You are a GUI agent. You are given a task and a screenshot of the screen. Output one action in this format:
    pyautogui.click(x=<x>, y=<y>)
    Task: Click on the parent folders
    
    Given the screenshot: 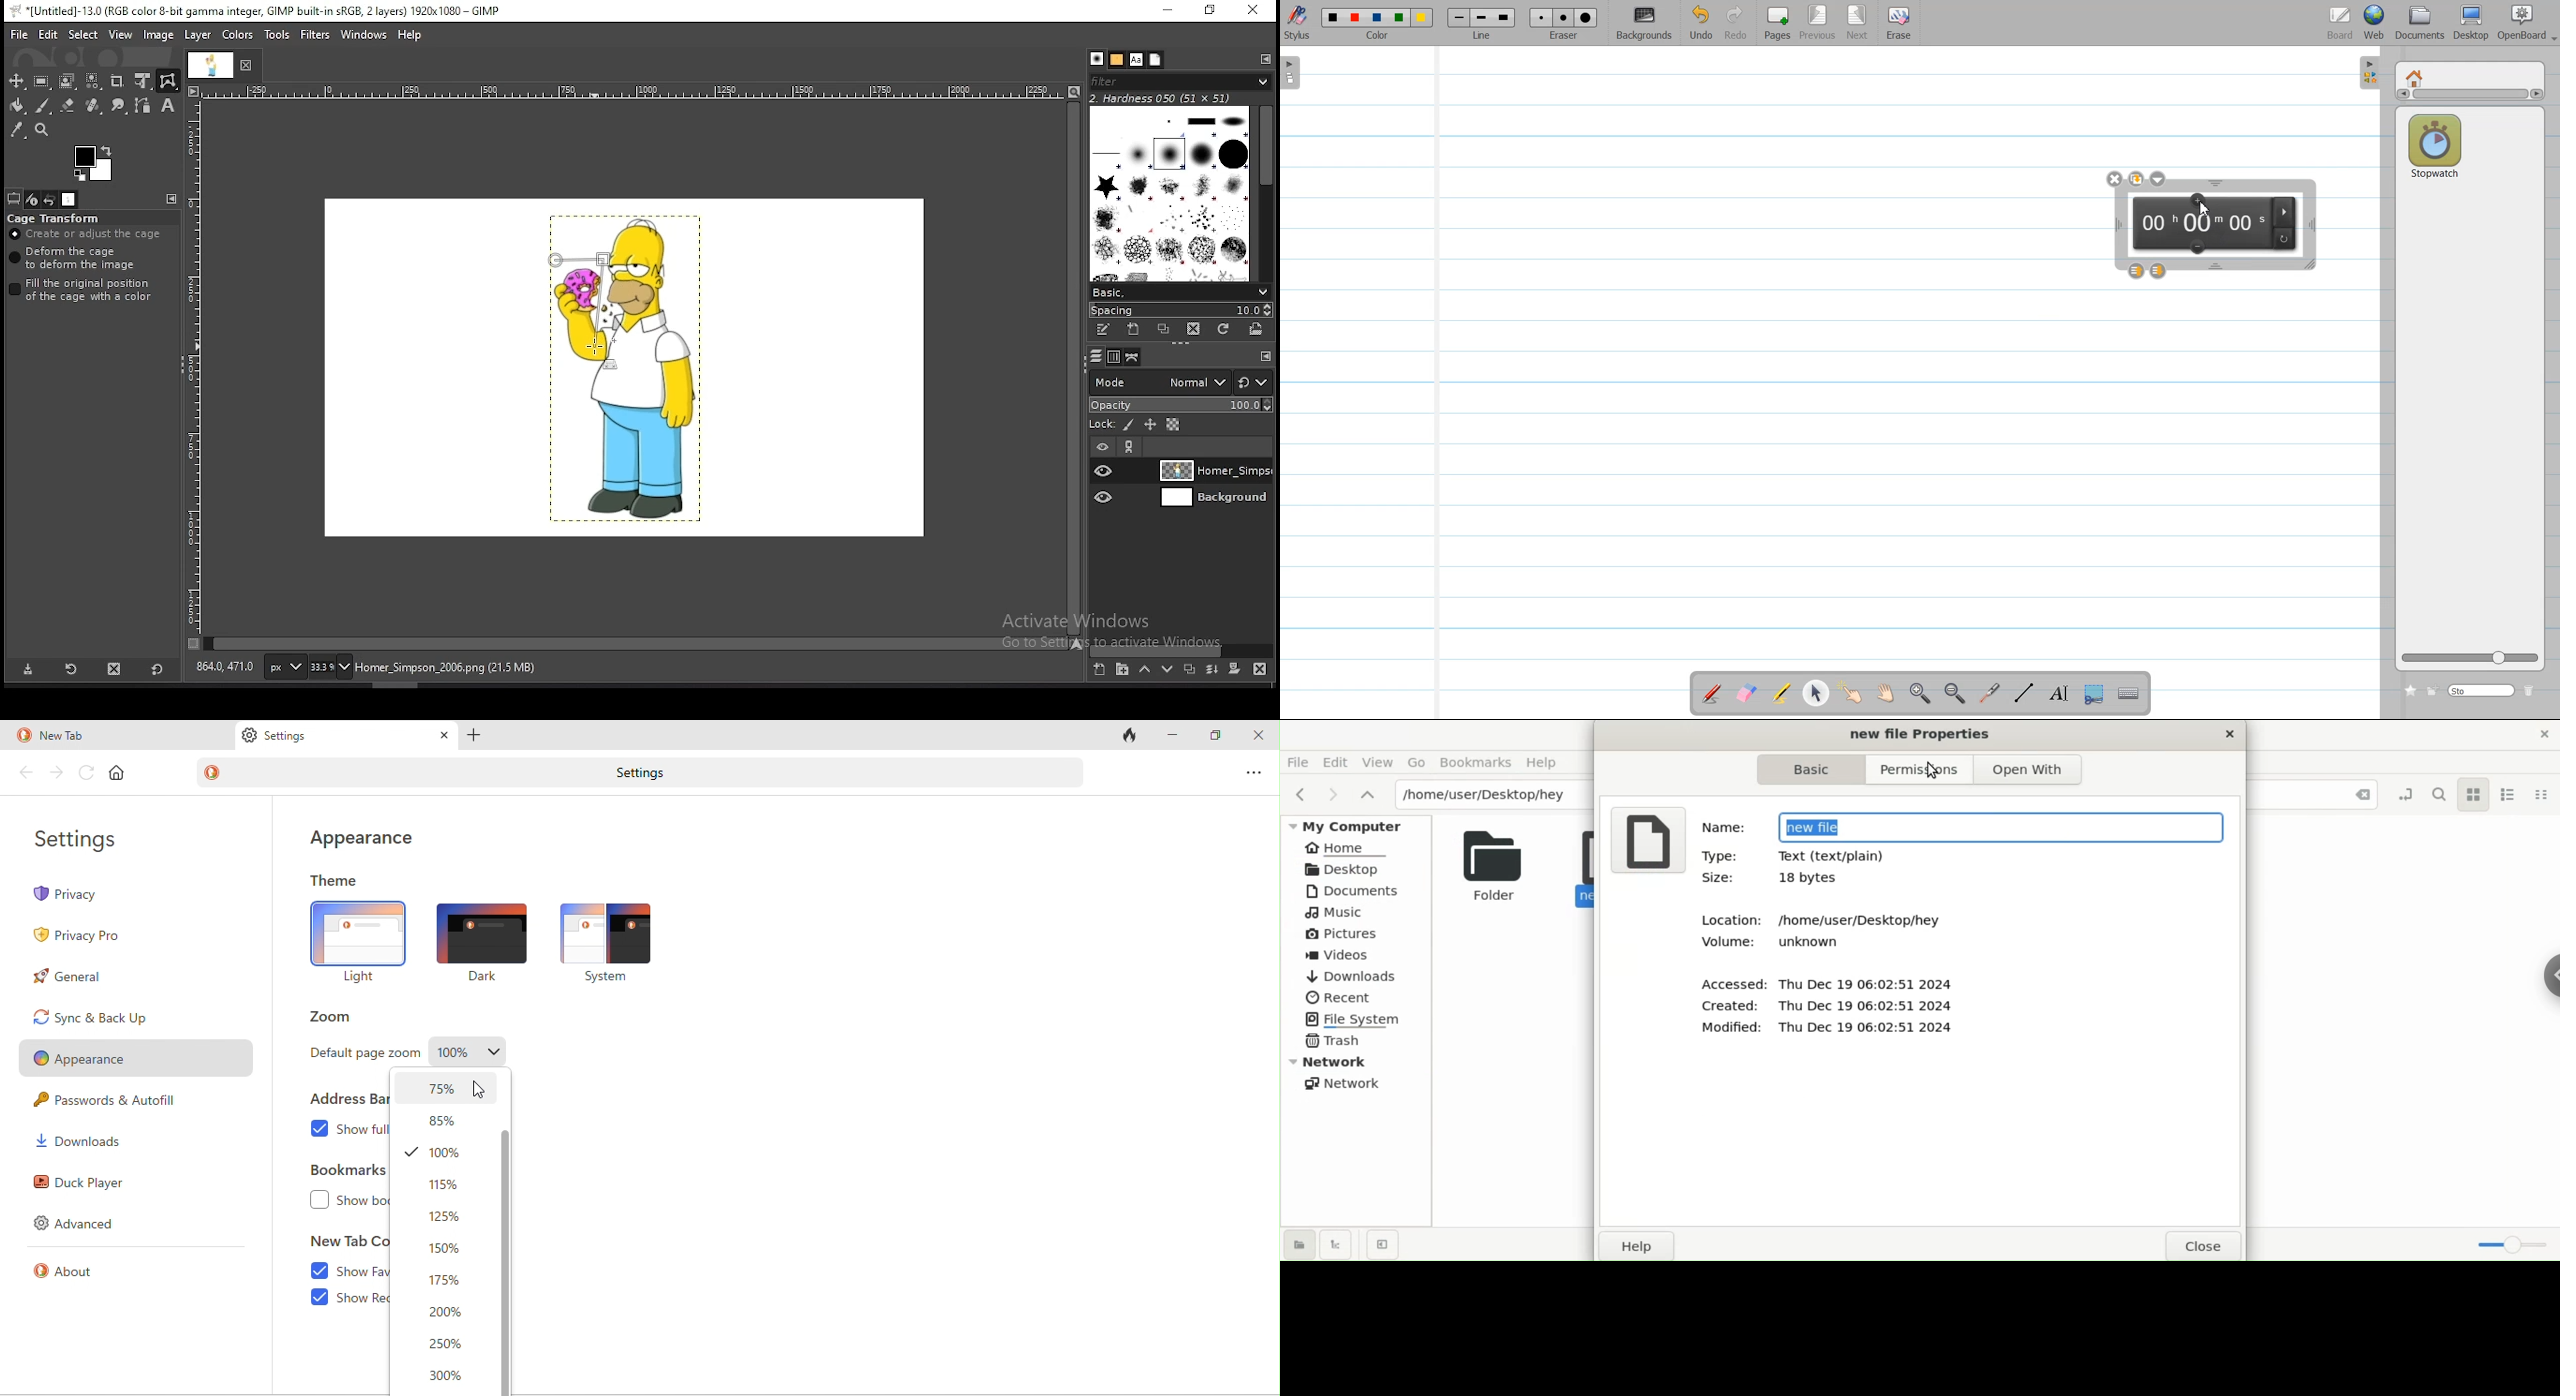 What is the action you would take?
    pyautogui.click(x=1367, y=793)
    